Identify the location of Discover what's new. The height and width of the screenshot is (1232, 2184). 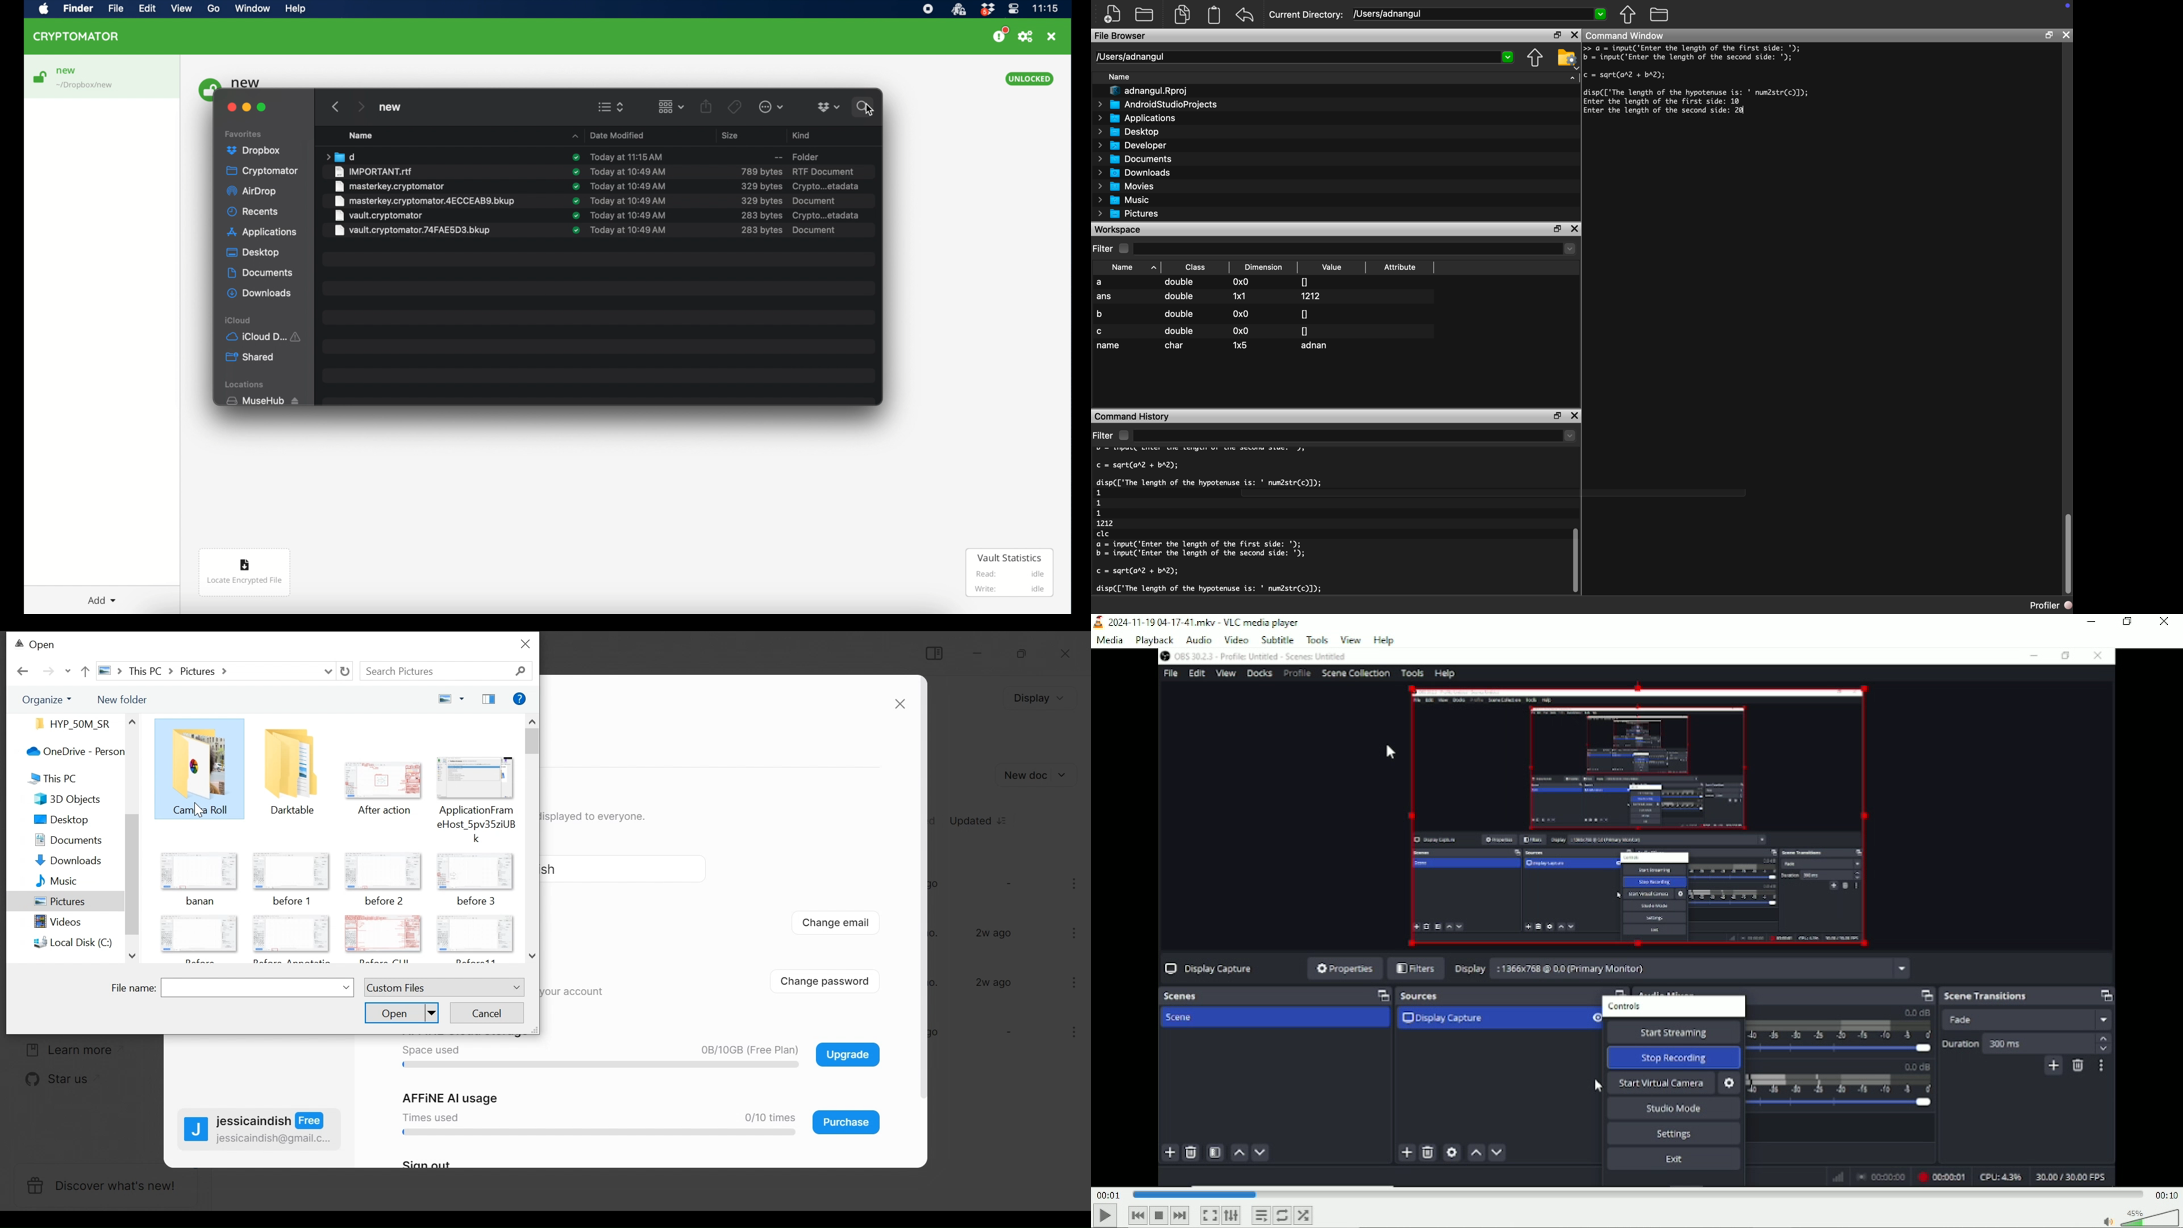
(105, 1186).